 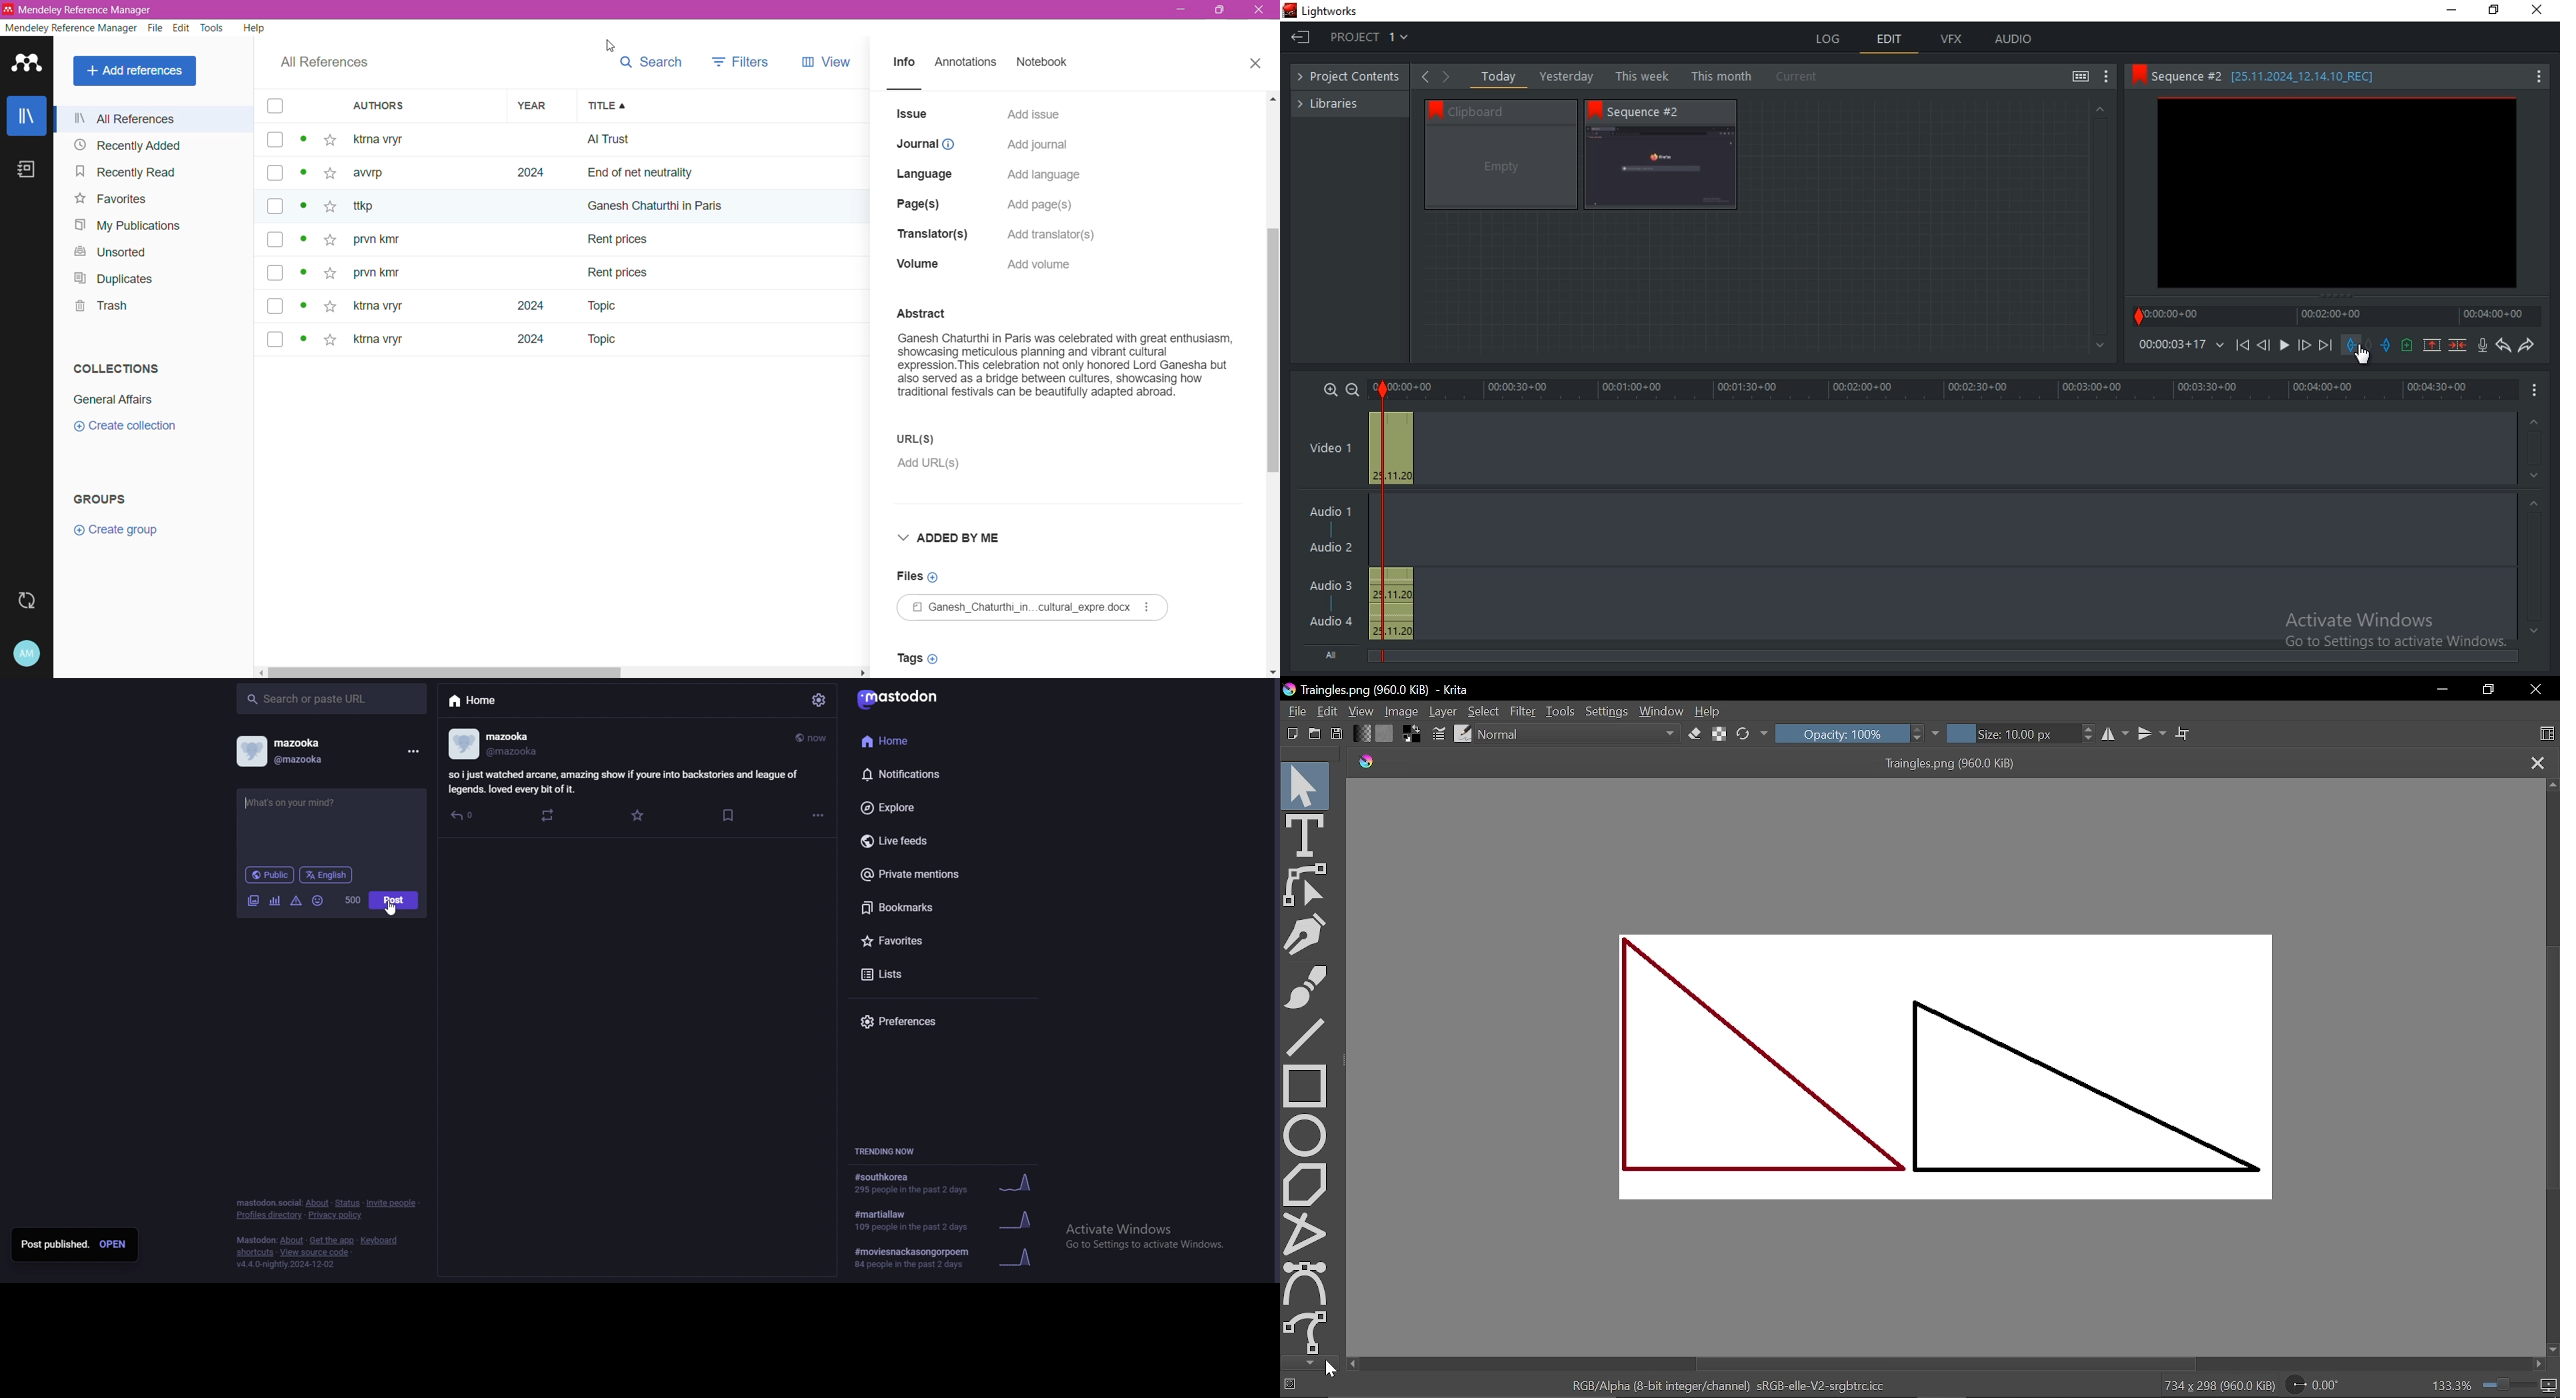 What do you see at coordinates (415, 751) in the screenshot?
I see `menu` at bounding box center [415, 751].